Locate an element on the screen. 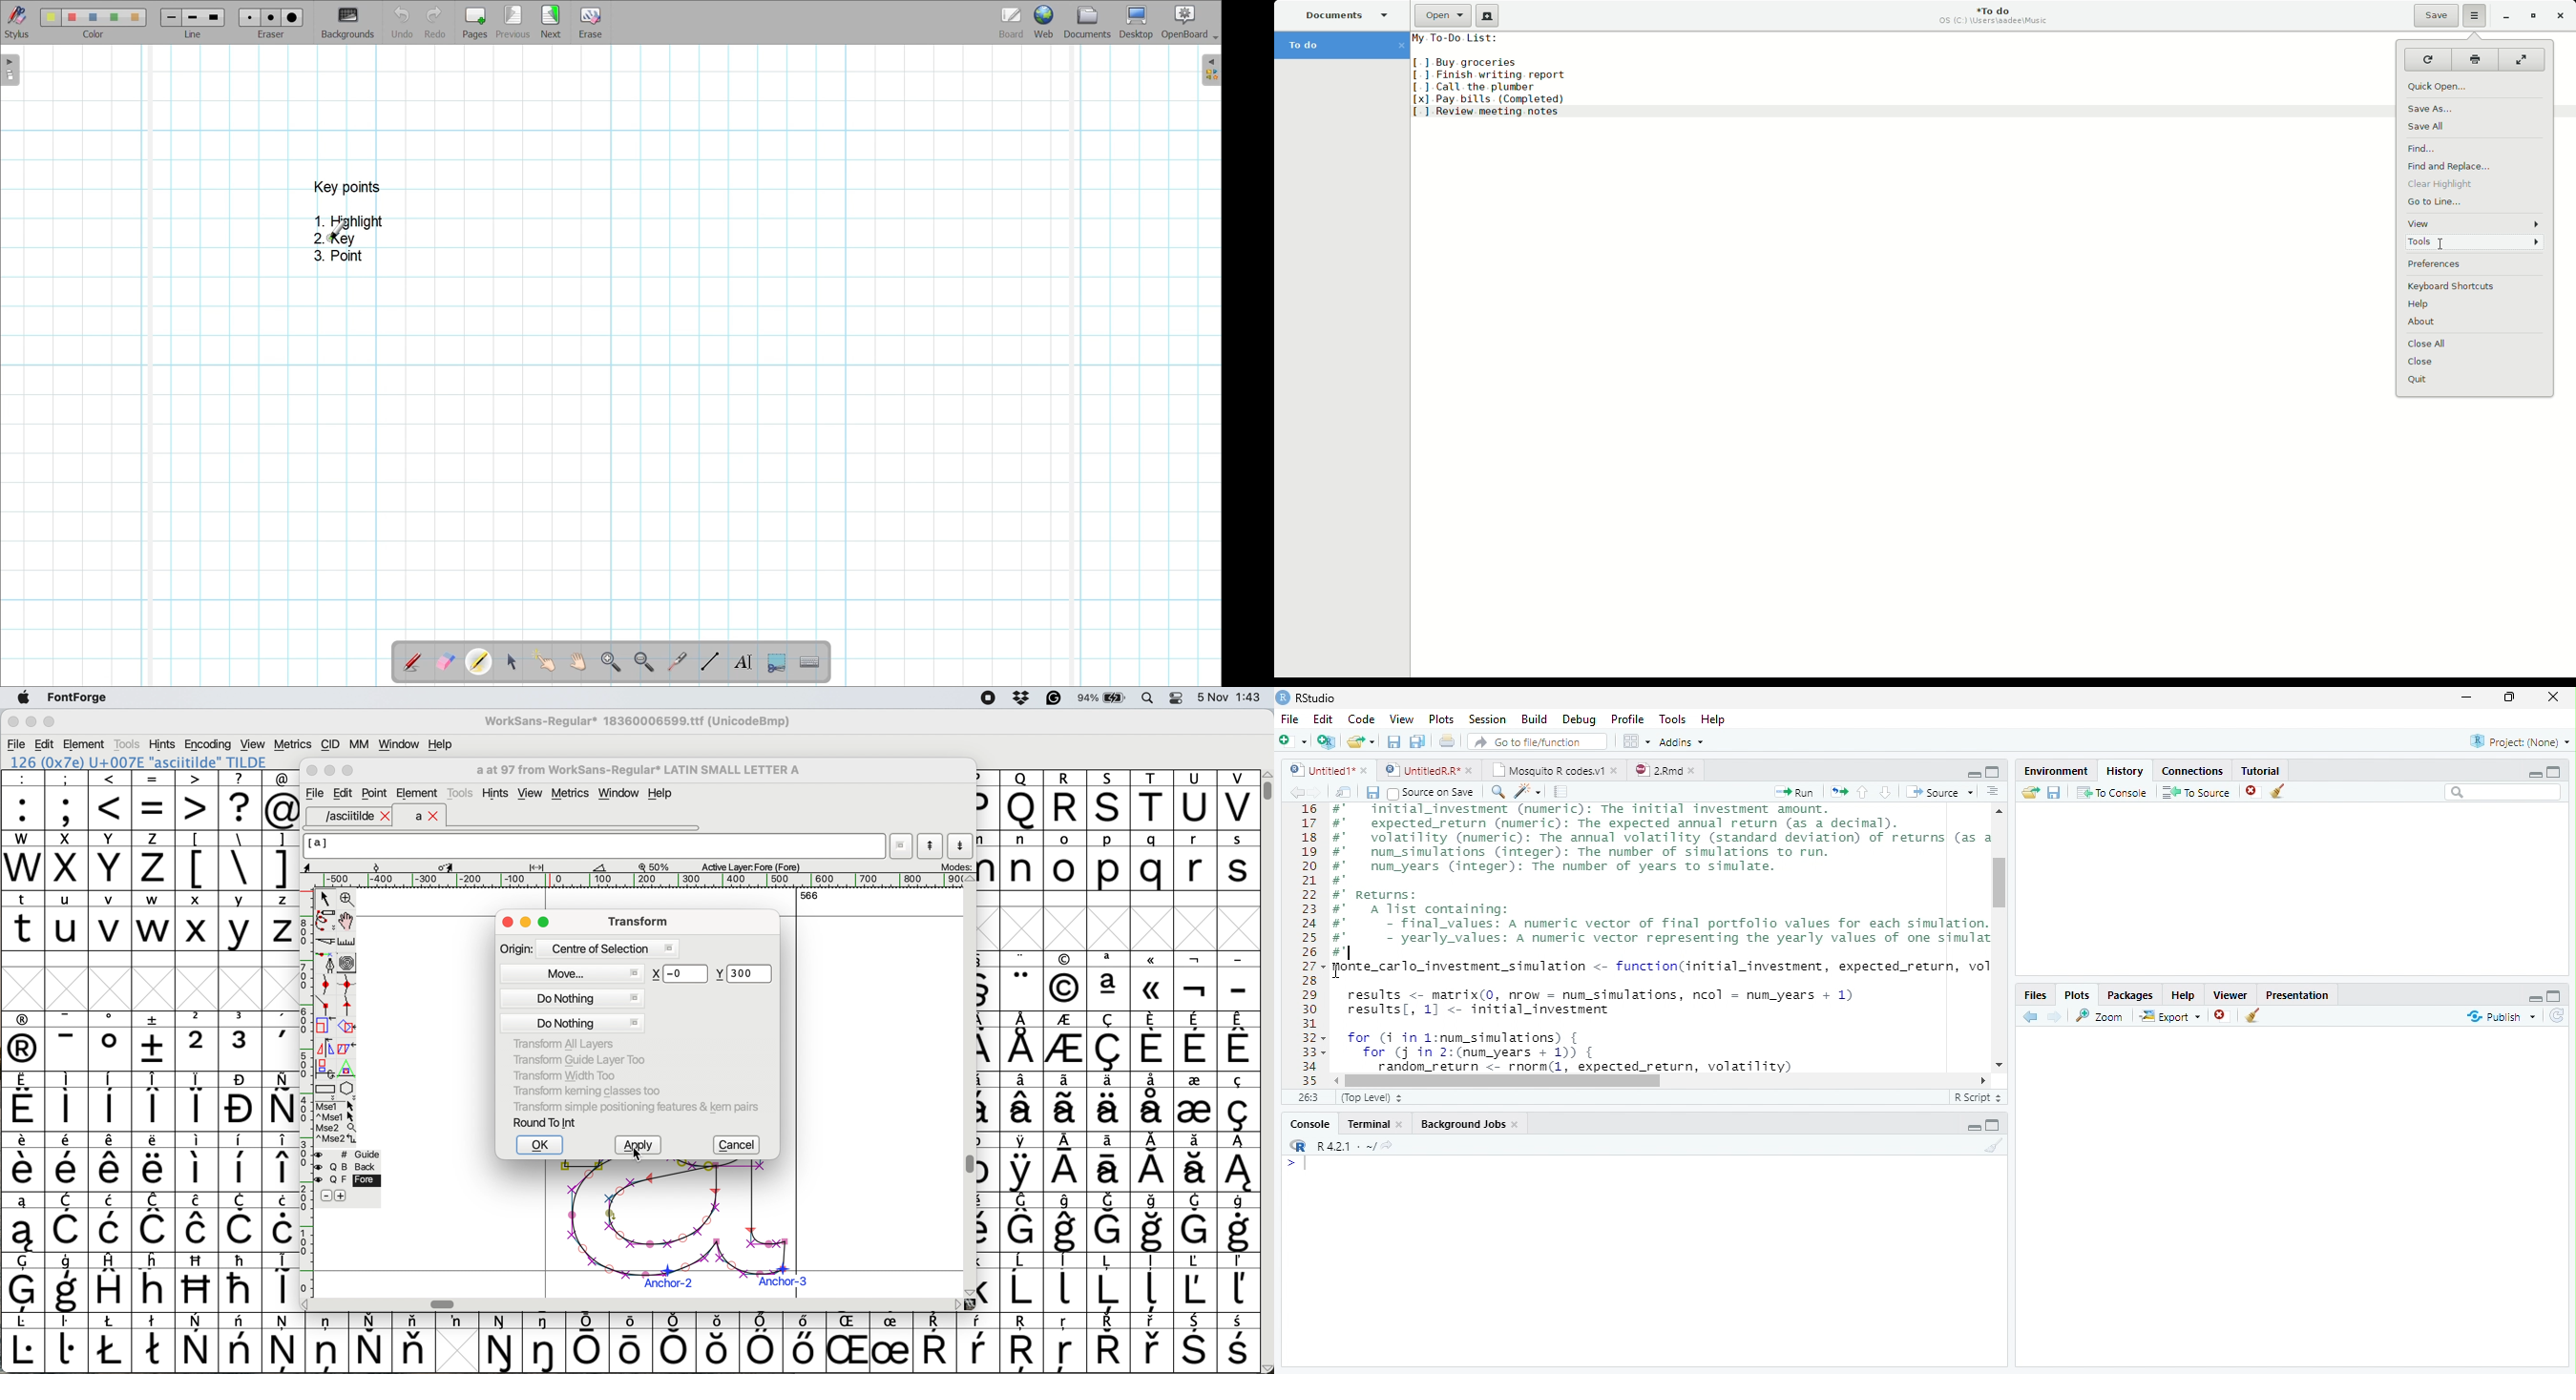  Go to file/function is located at coordinates (1536, 741).